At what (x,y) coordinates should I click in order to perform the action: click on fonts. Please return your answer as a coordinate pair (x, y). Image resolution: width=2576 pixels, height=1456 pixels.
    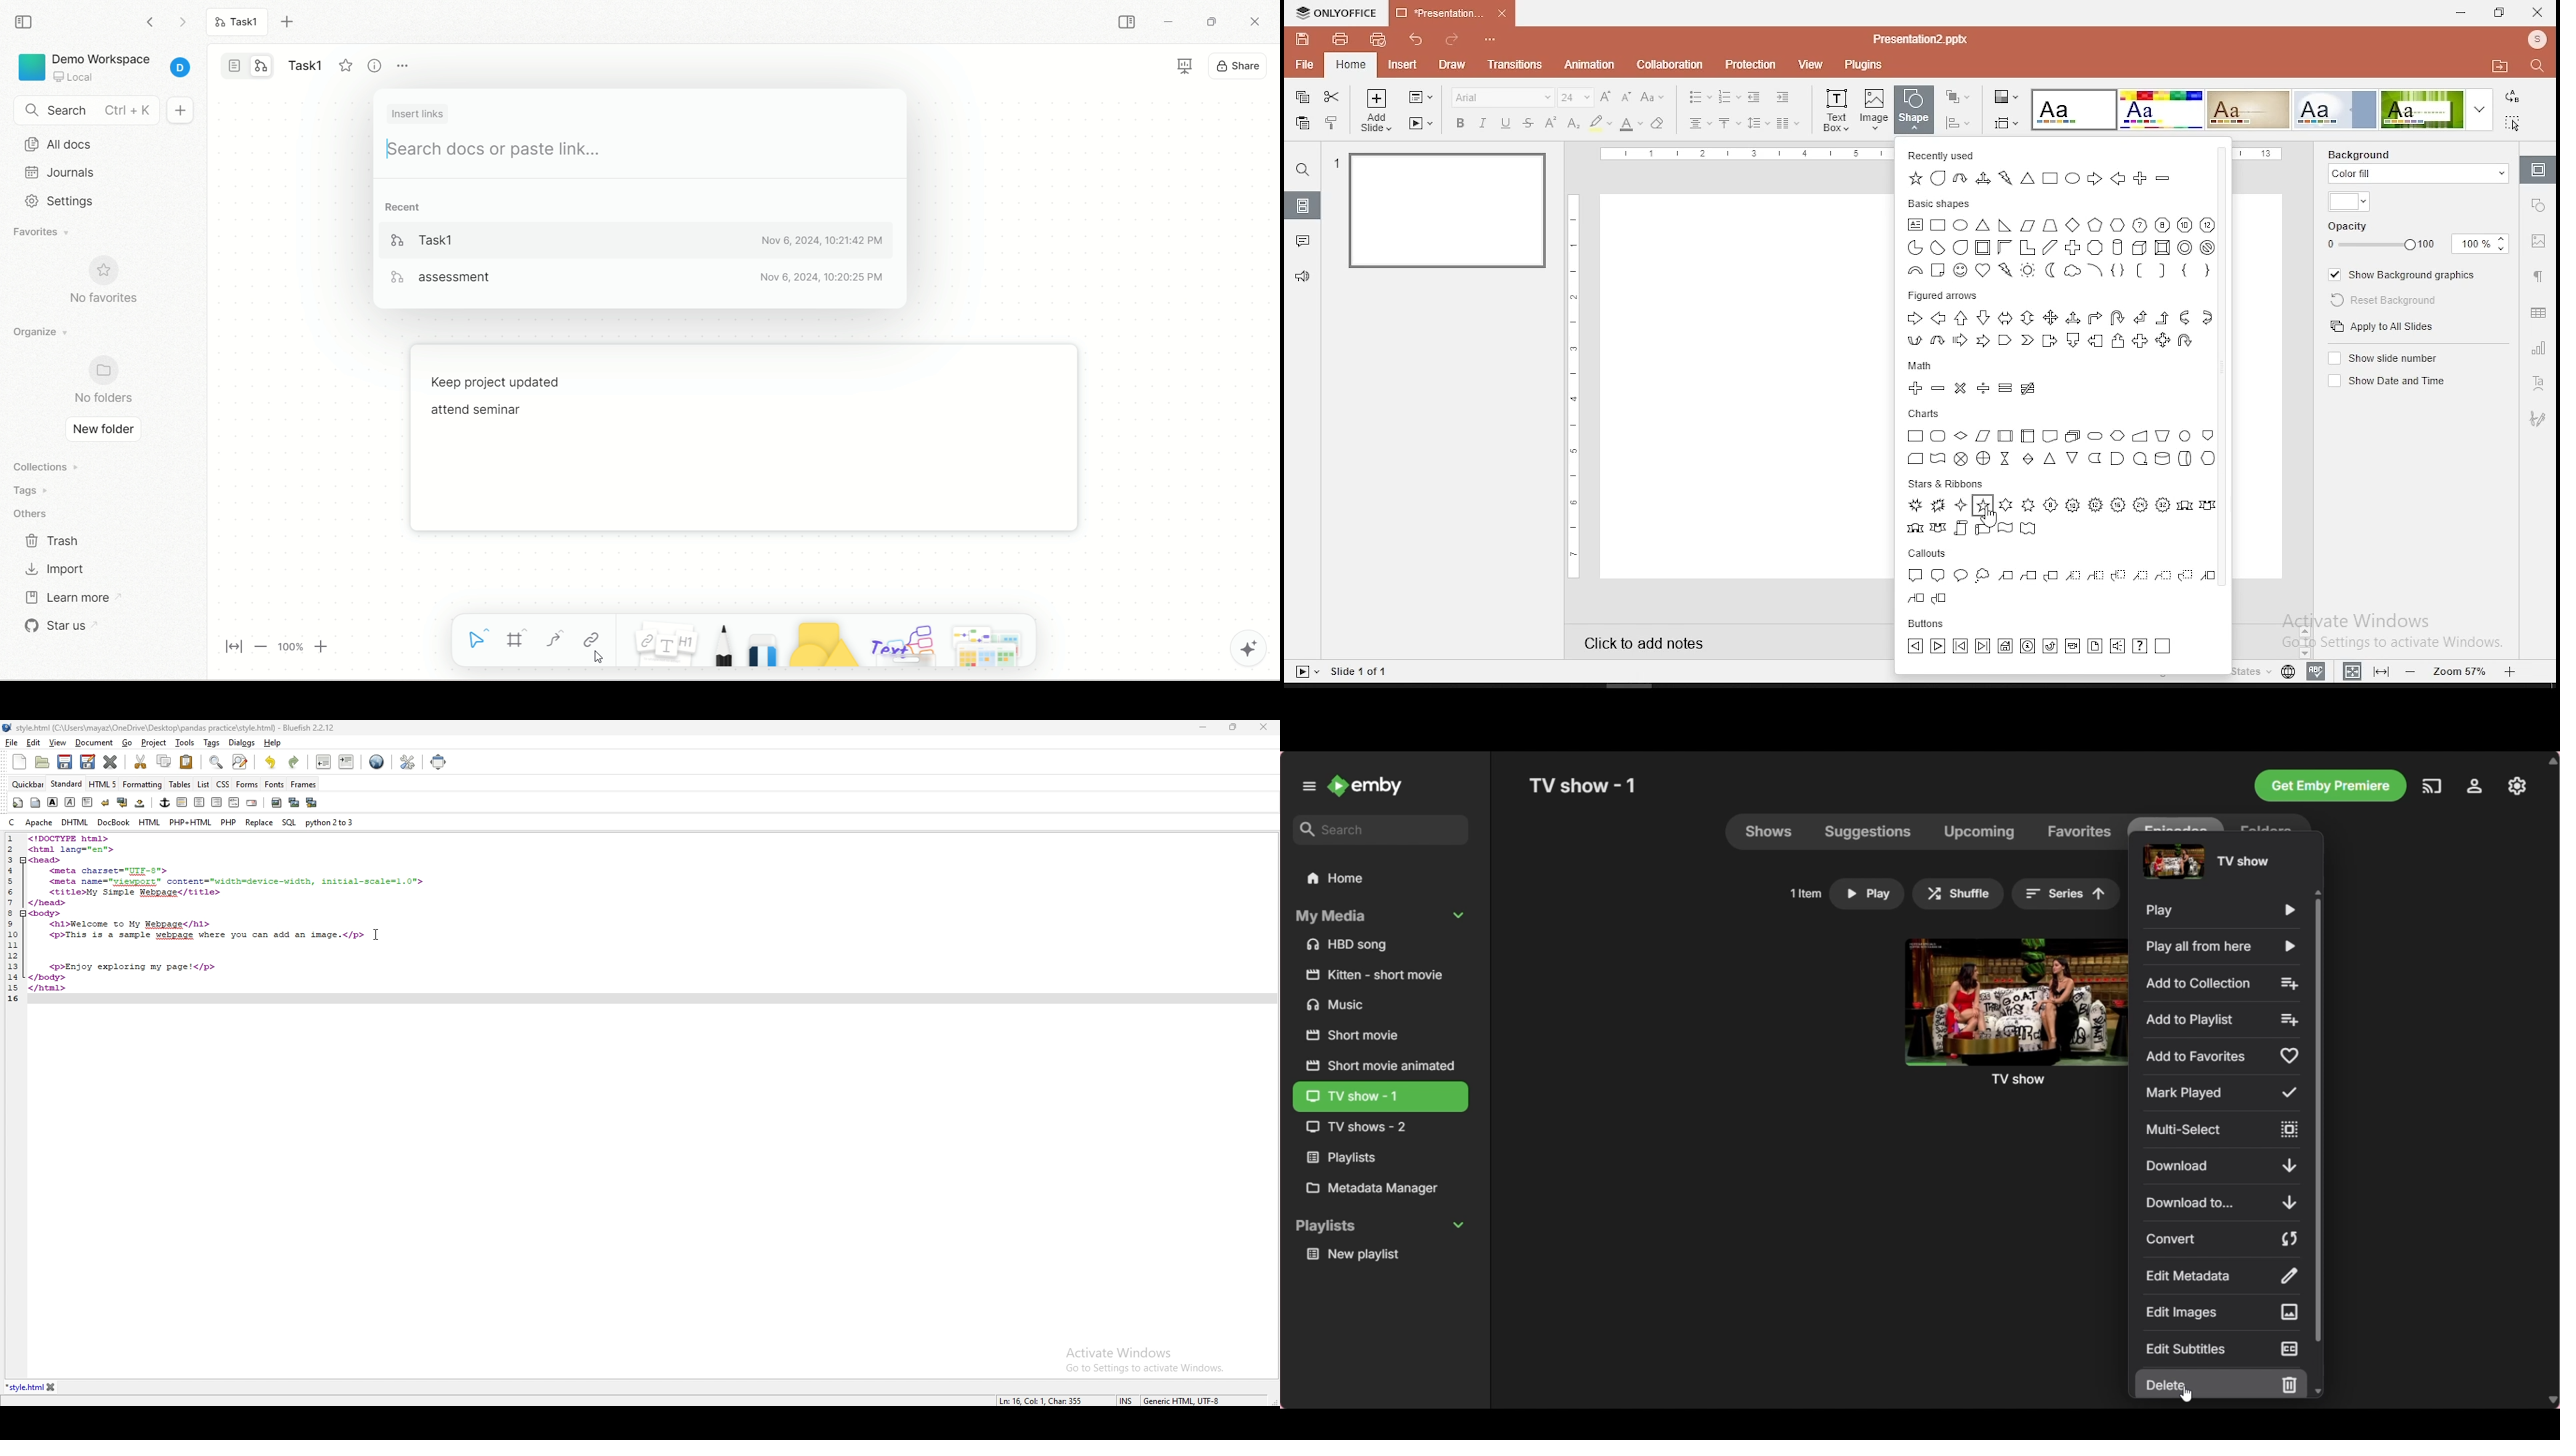
    Looking at the image, I should click on (274, 784).